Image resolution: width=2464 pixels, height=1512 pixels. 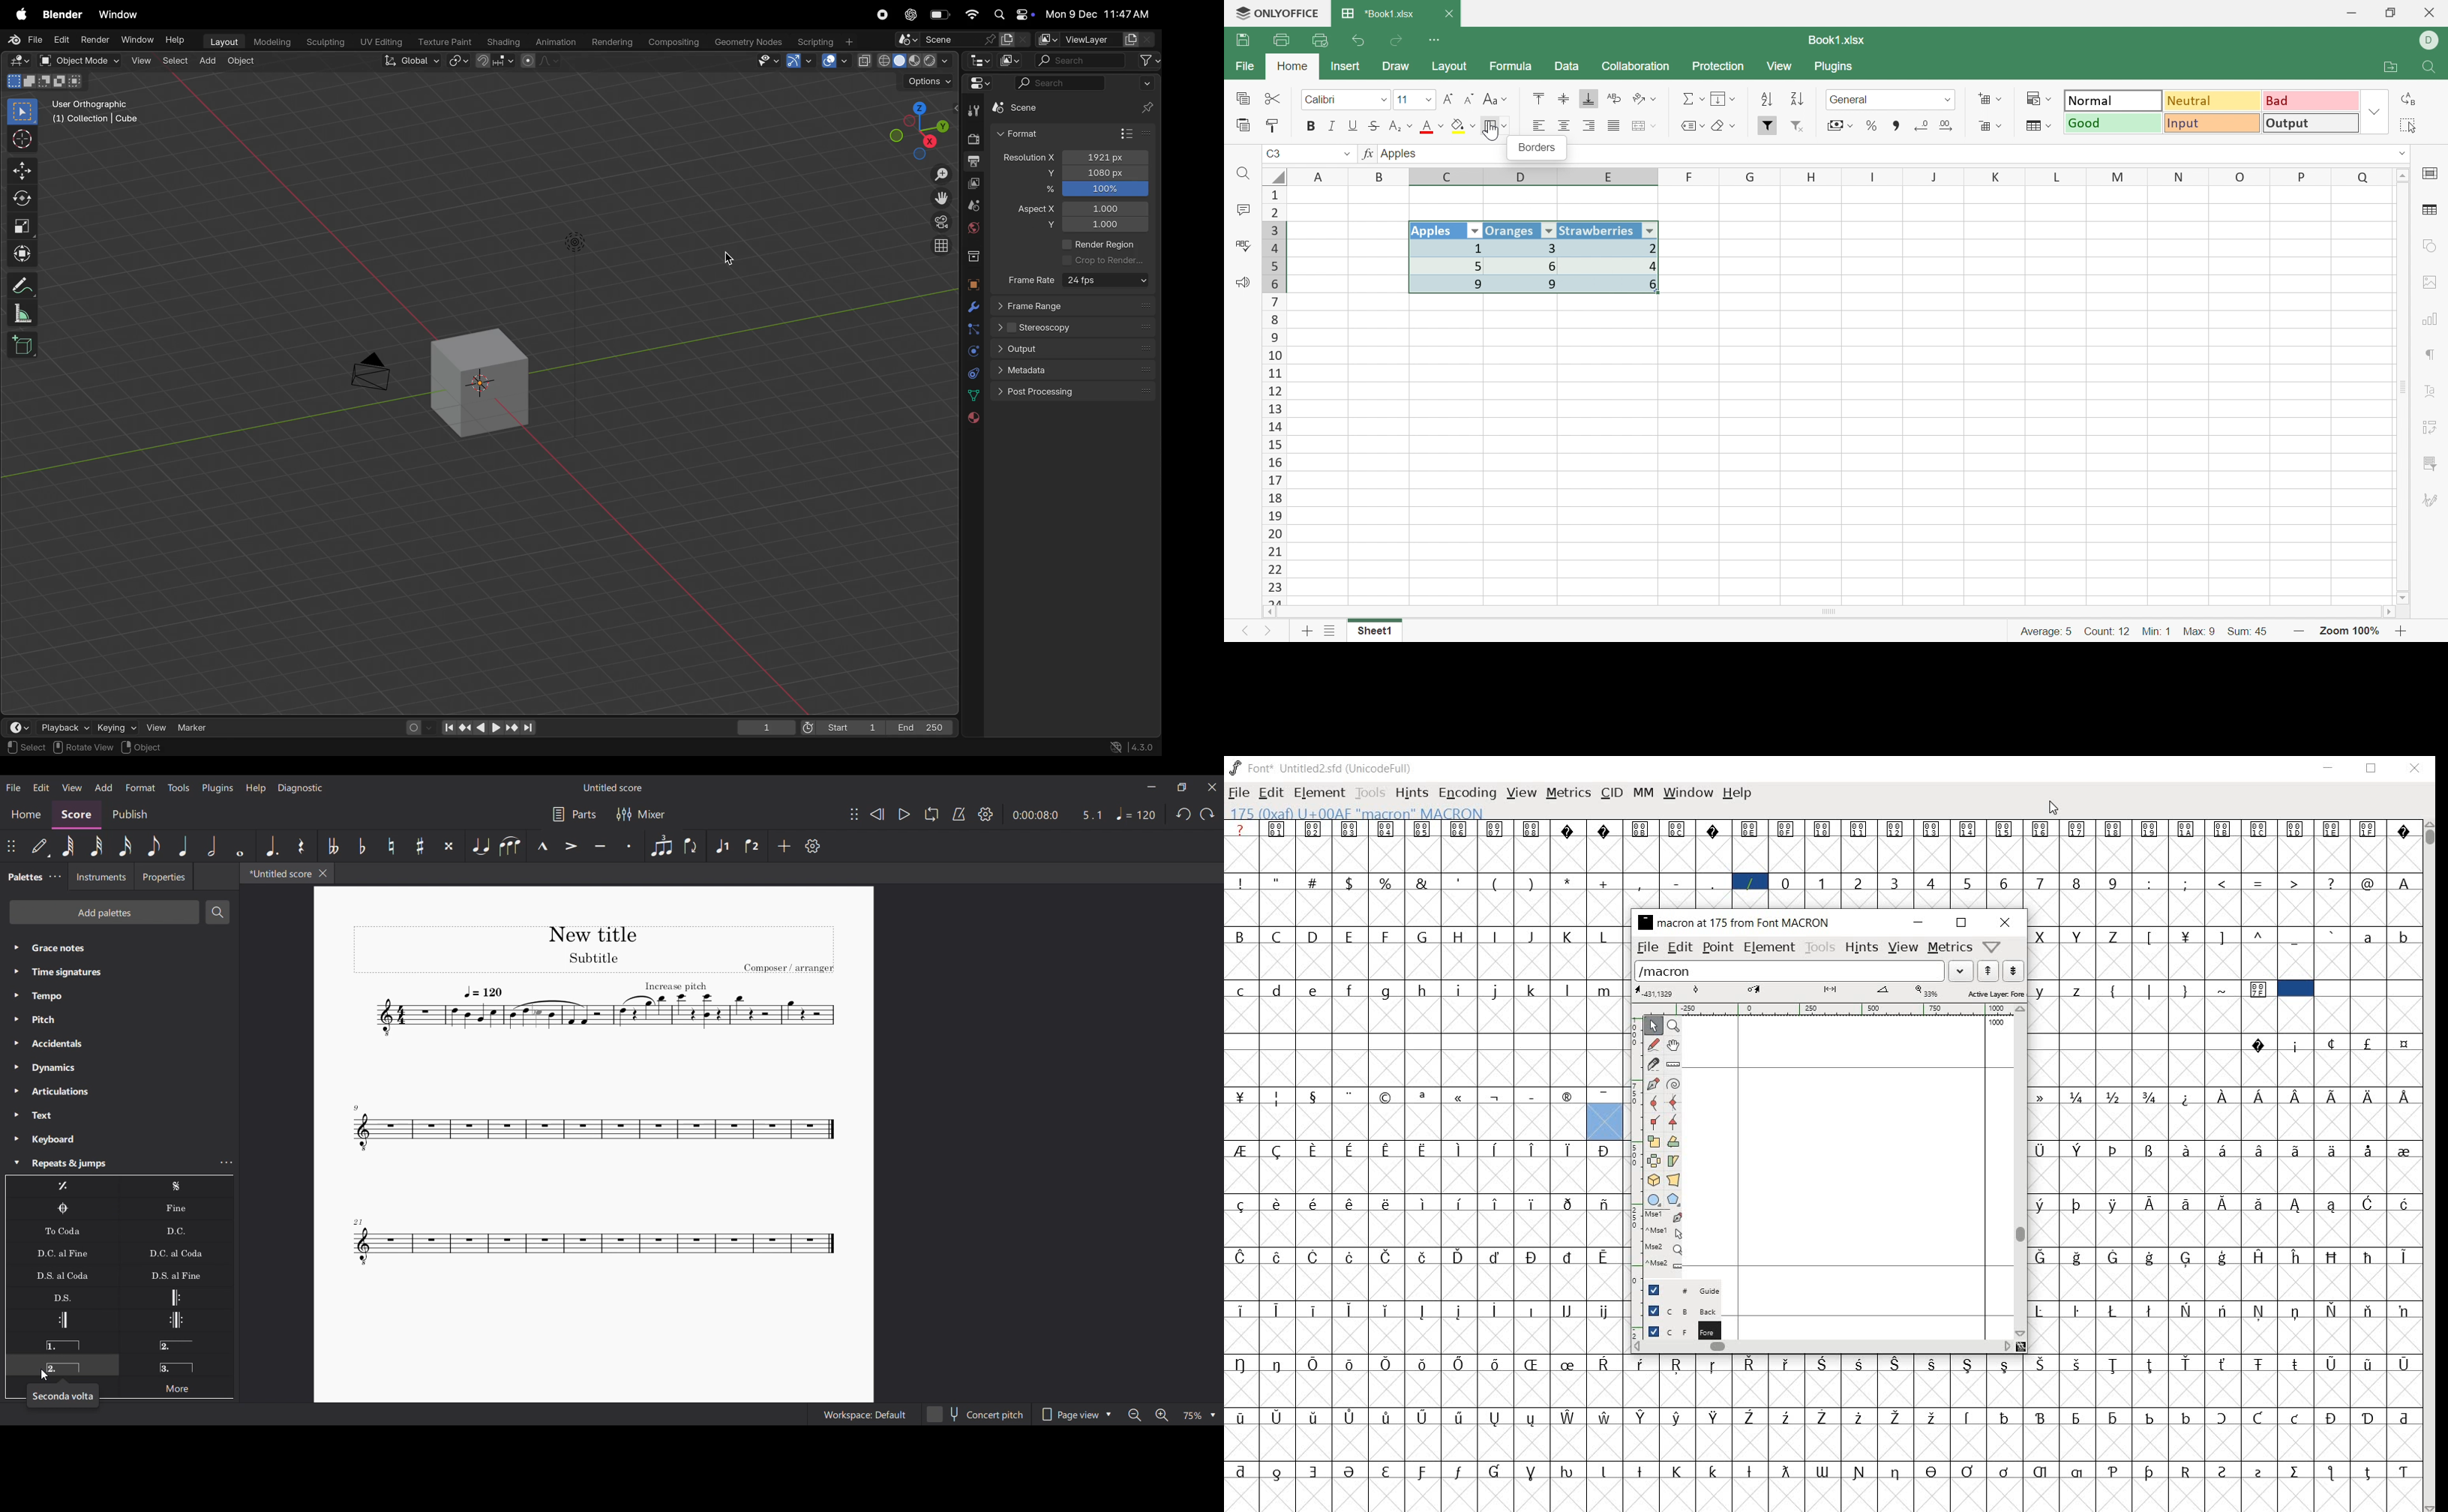 What do you see at coordinates (2116, 1257) in the screenshot?
I see `Symbol` at bounding box center [2116, 1257].